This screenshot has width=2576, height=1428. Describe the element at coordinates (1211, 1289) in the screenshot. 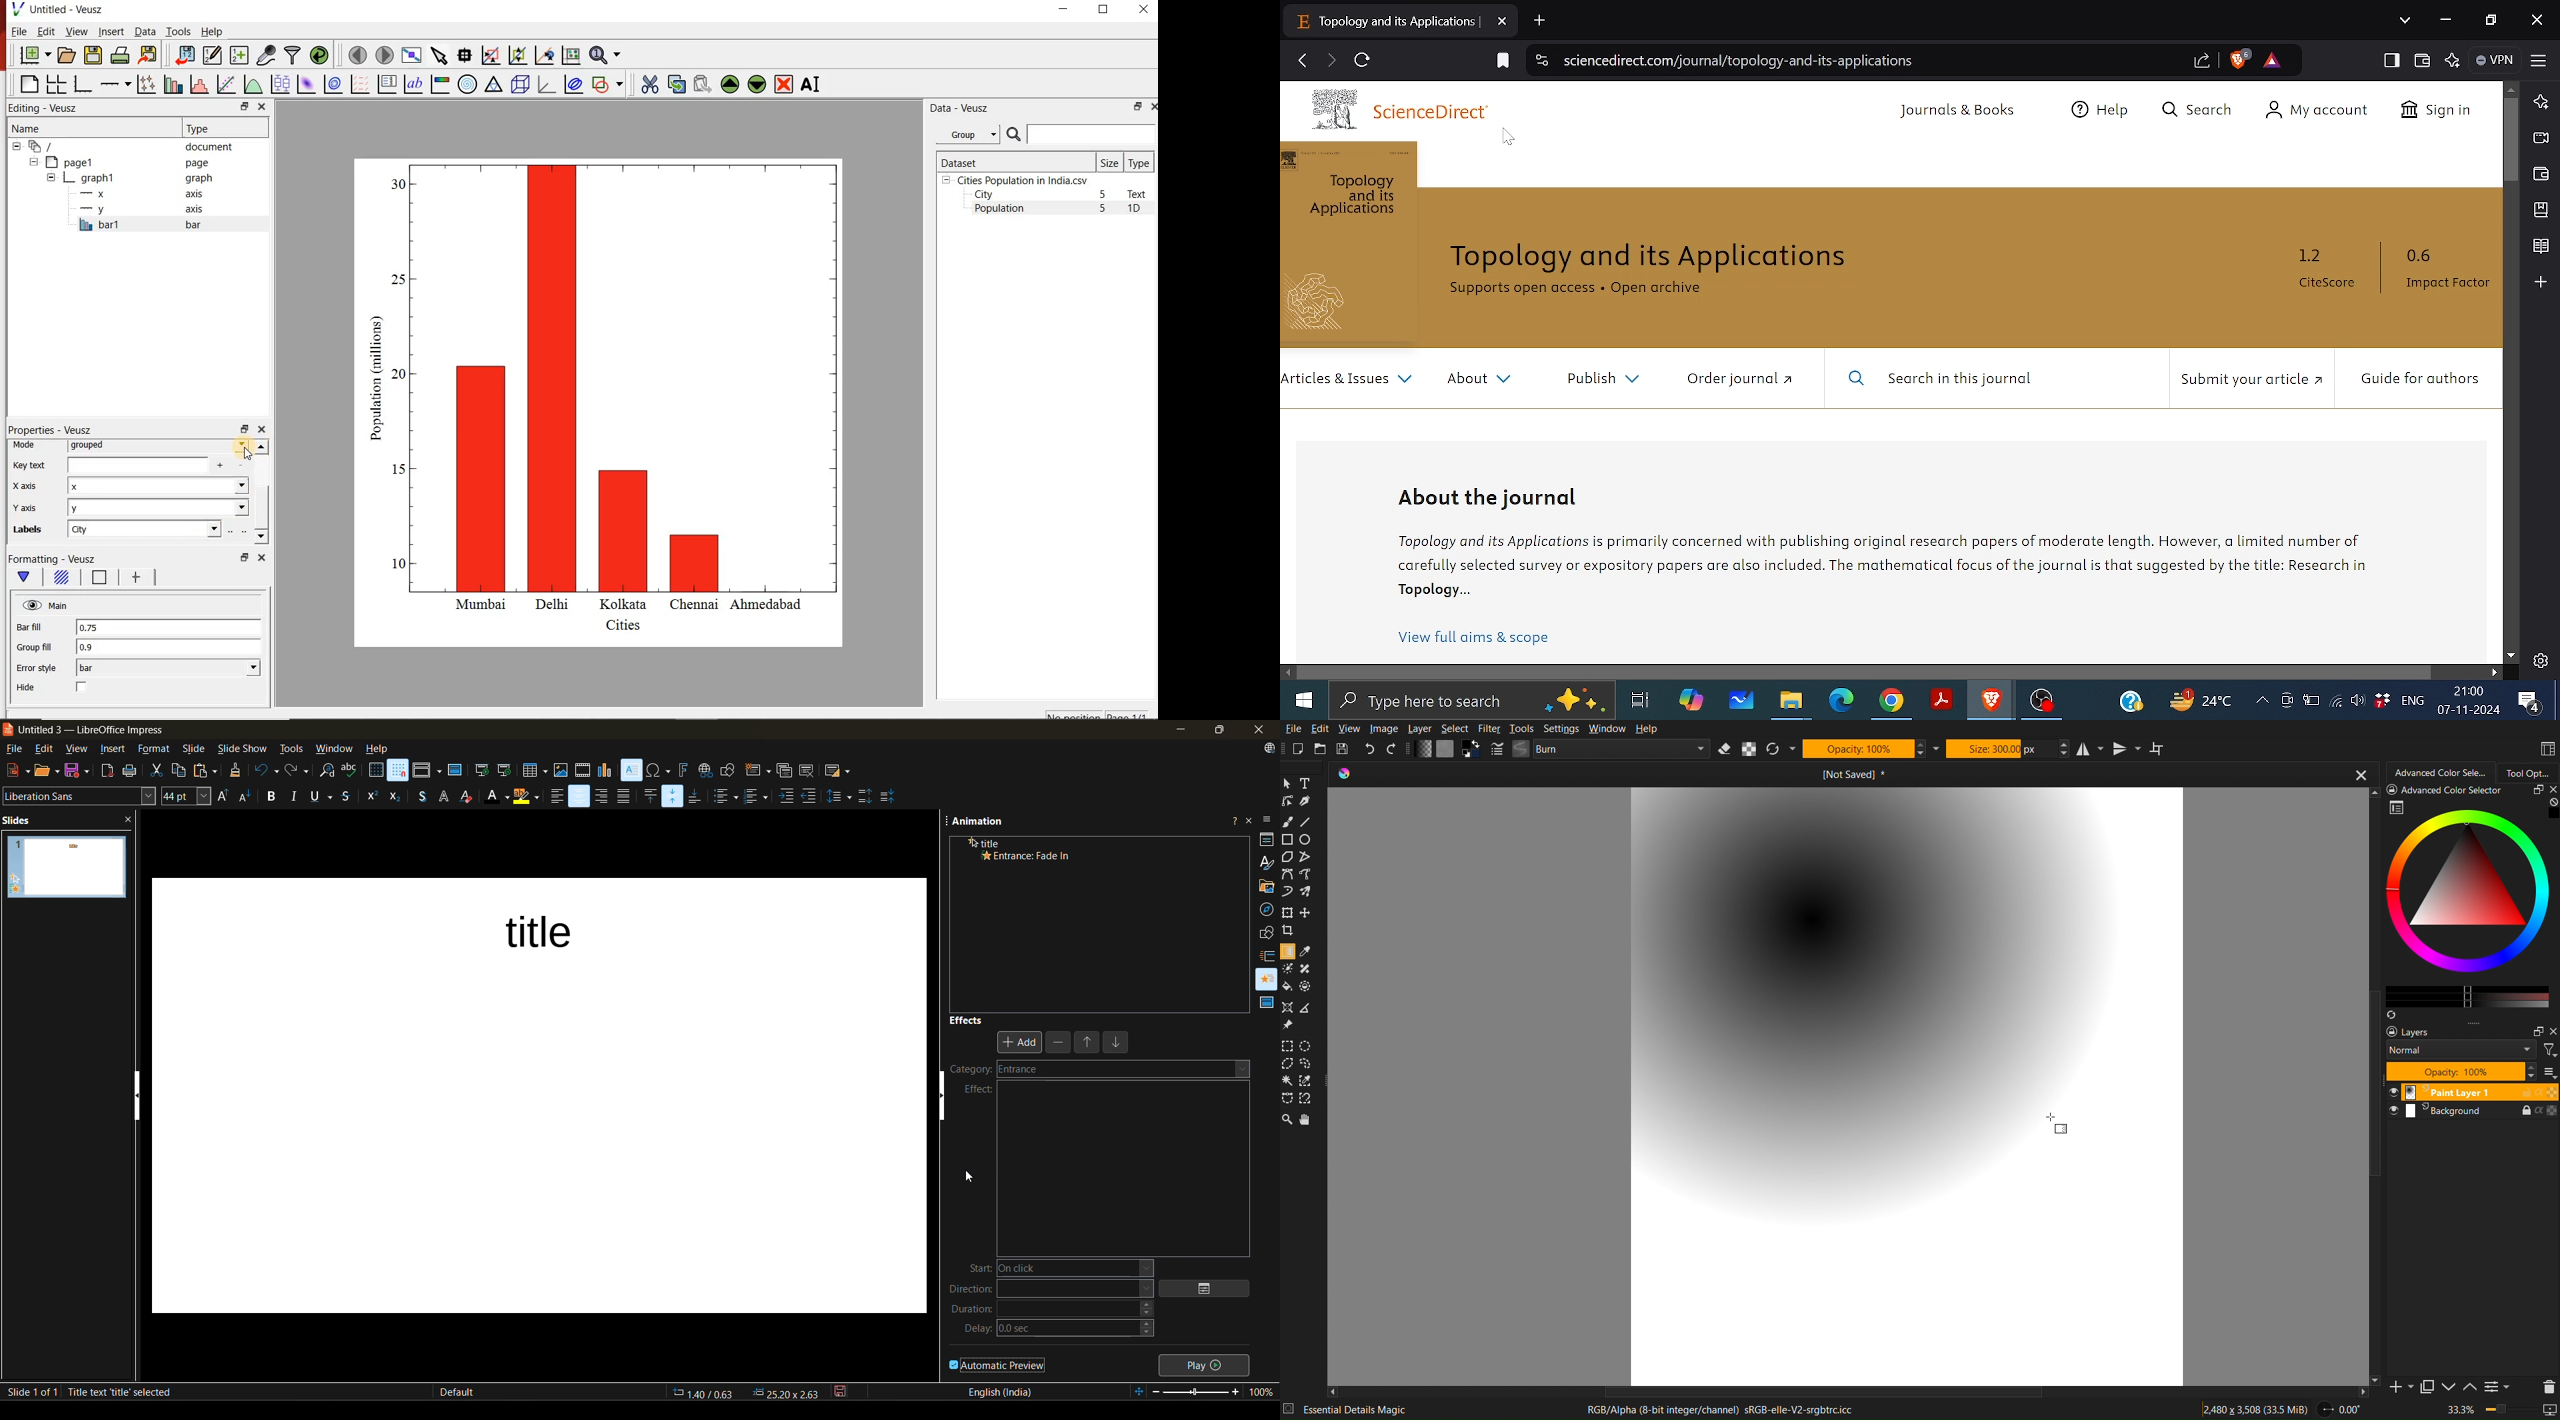

I see `options` at that location.